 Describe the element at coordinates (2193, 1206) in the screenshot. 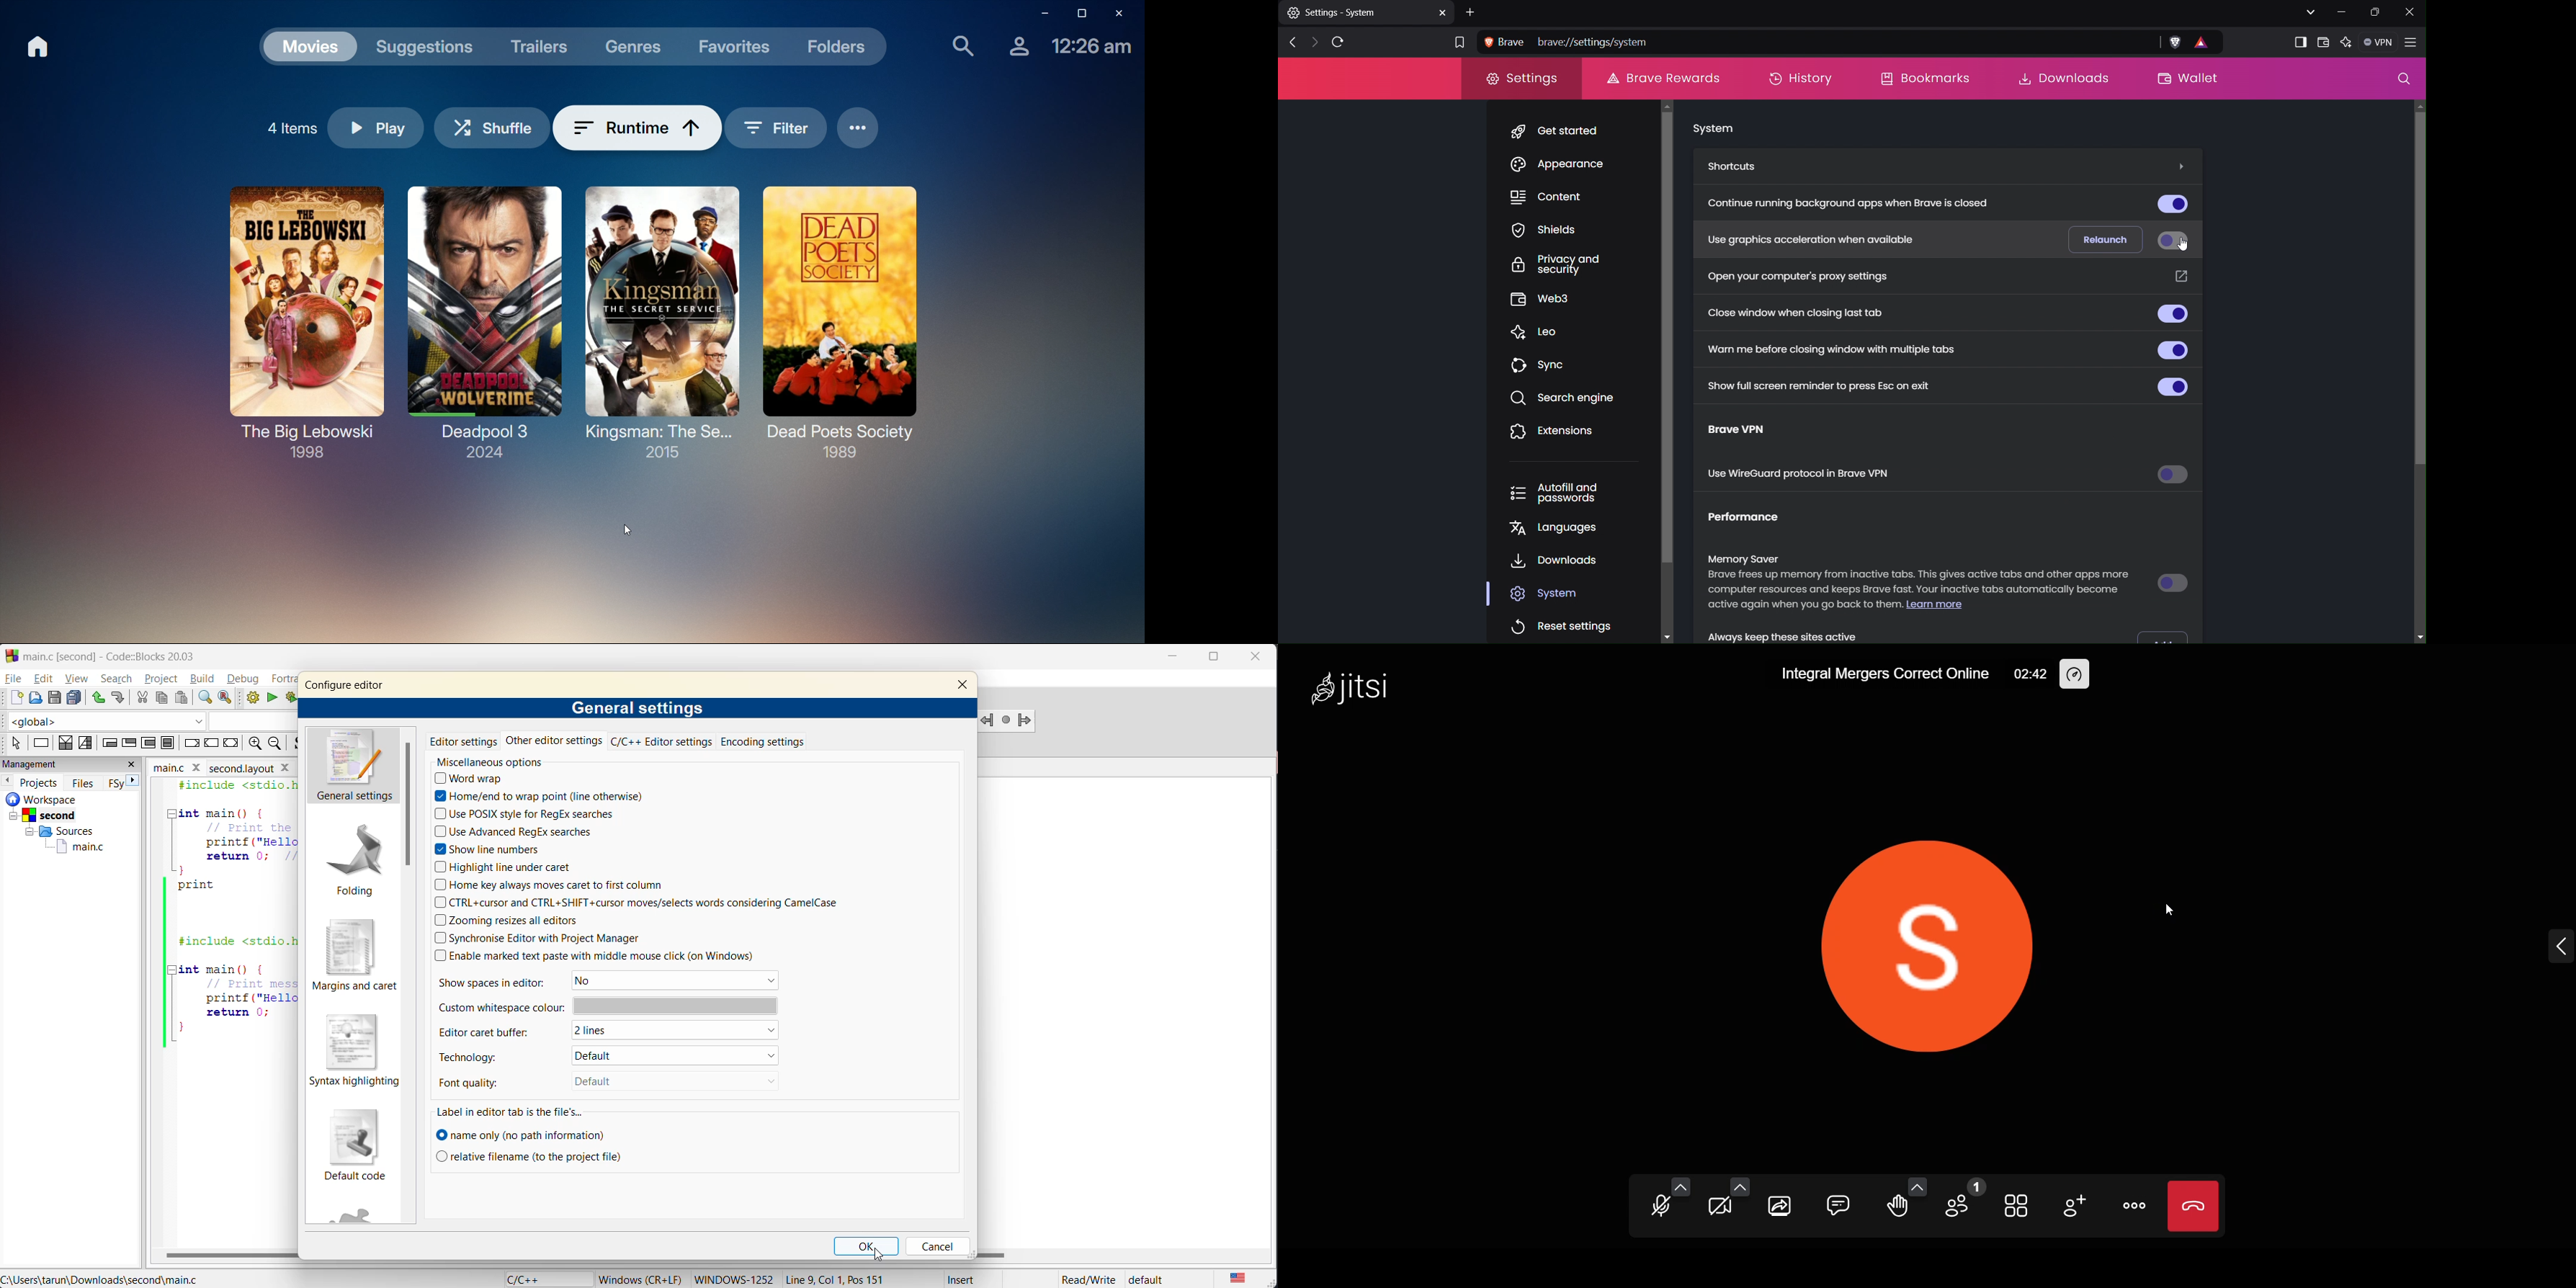

I see `end meeting` at that location.